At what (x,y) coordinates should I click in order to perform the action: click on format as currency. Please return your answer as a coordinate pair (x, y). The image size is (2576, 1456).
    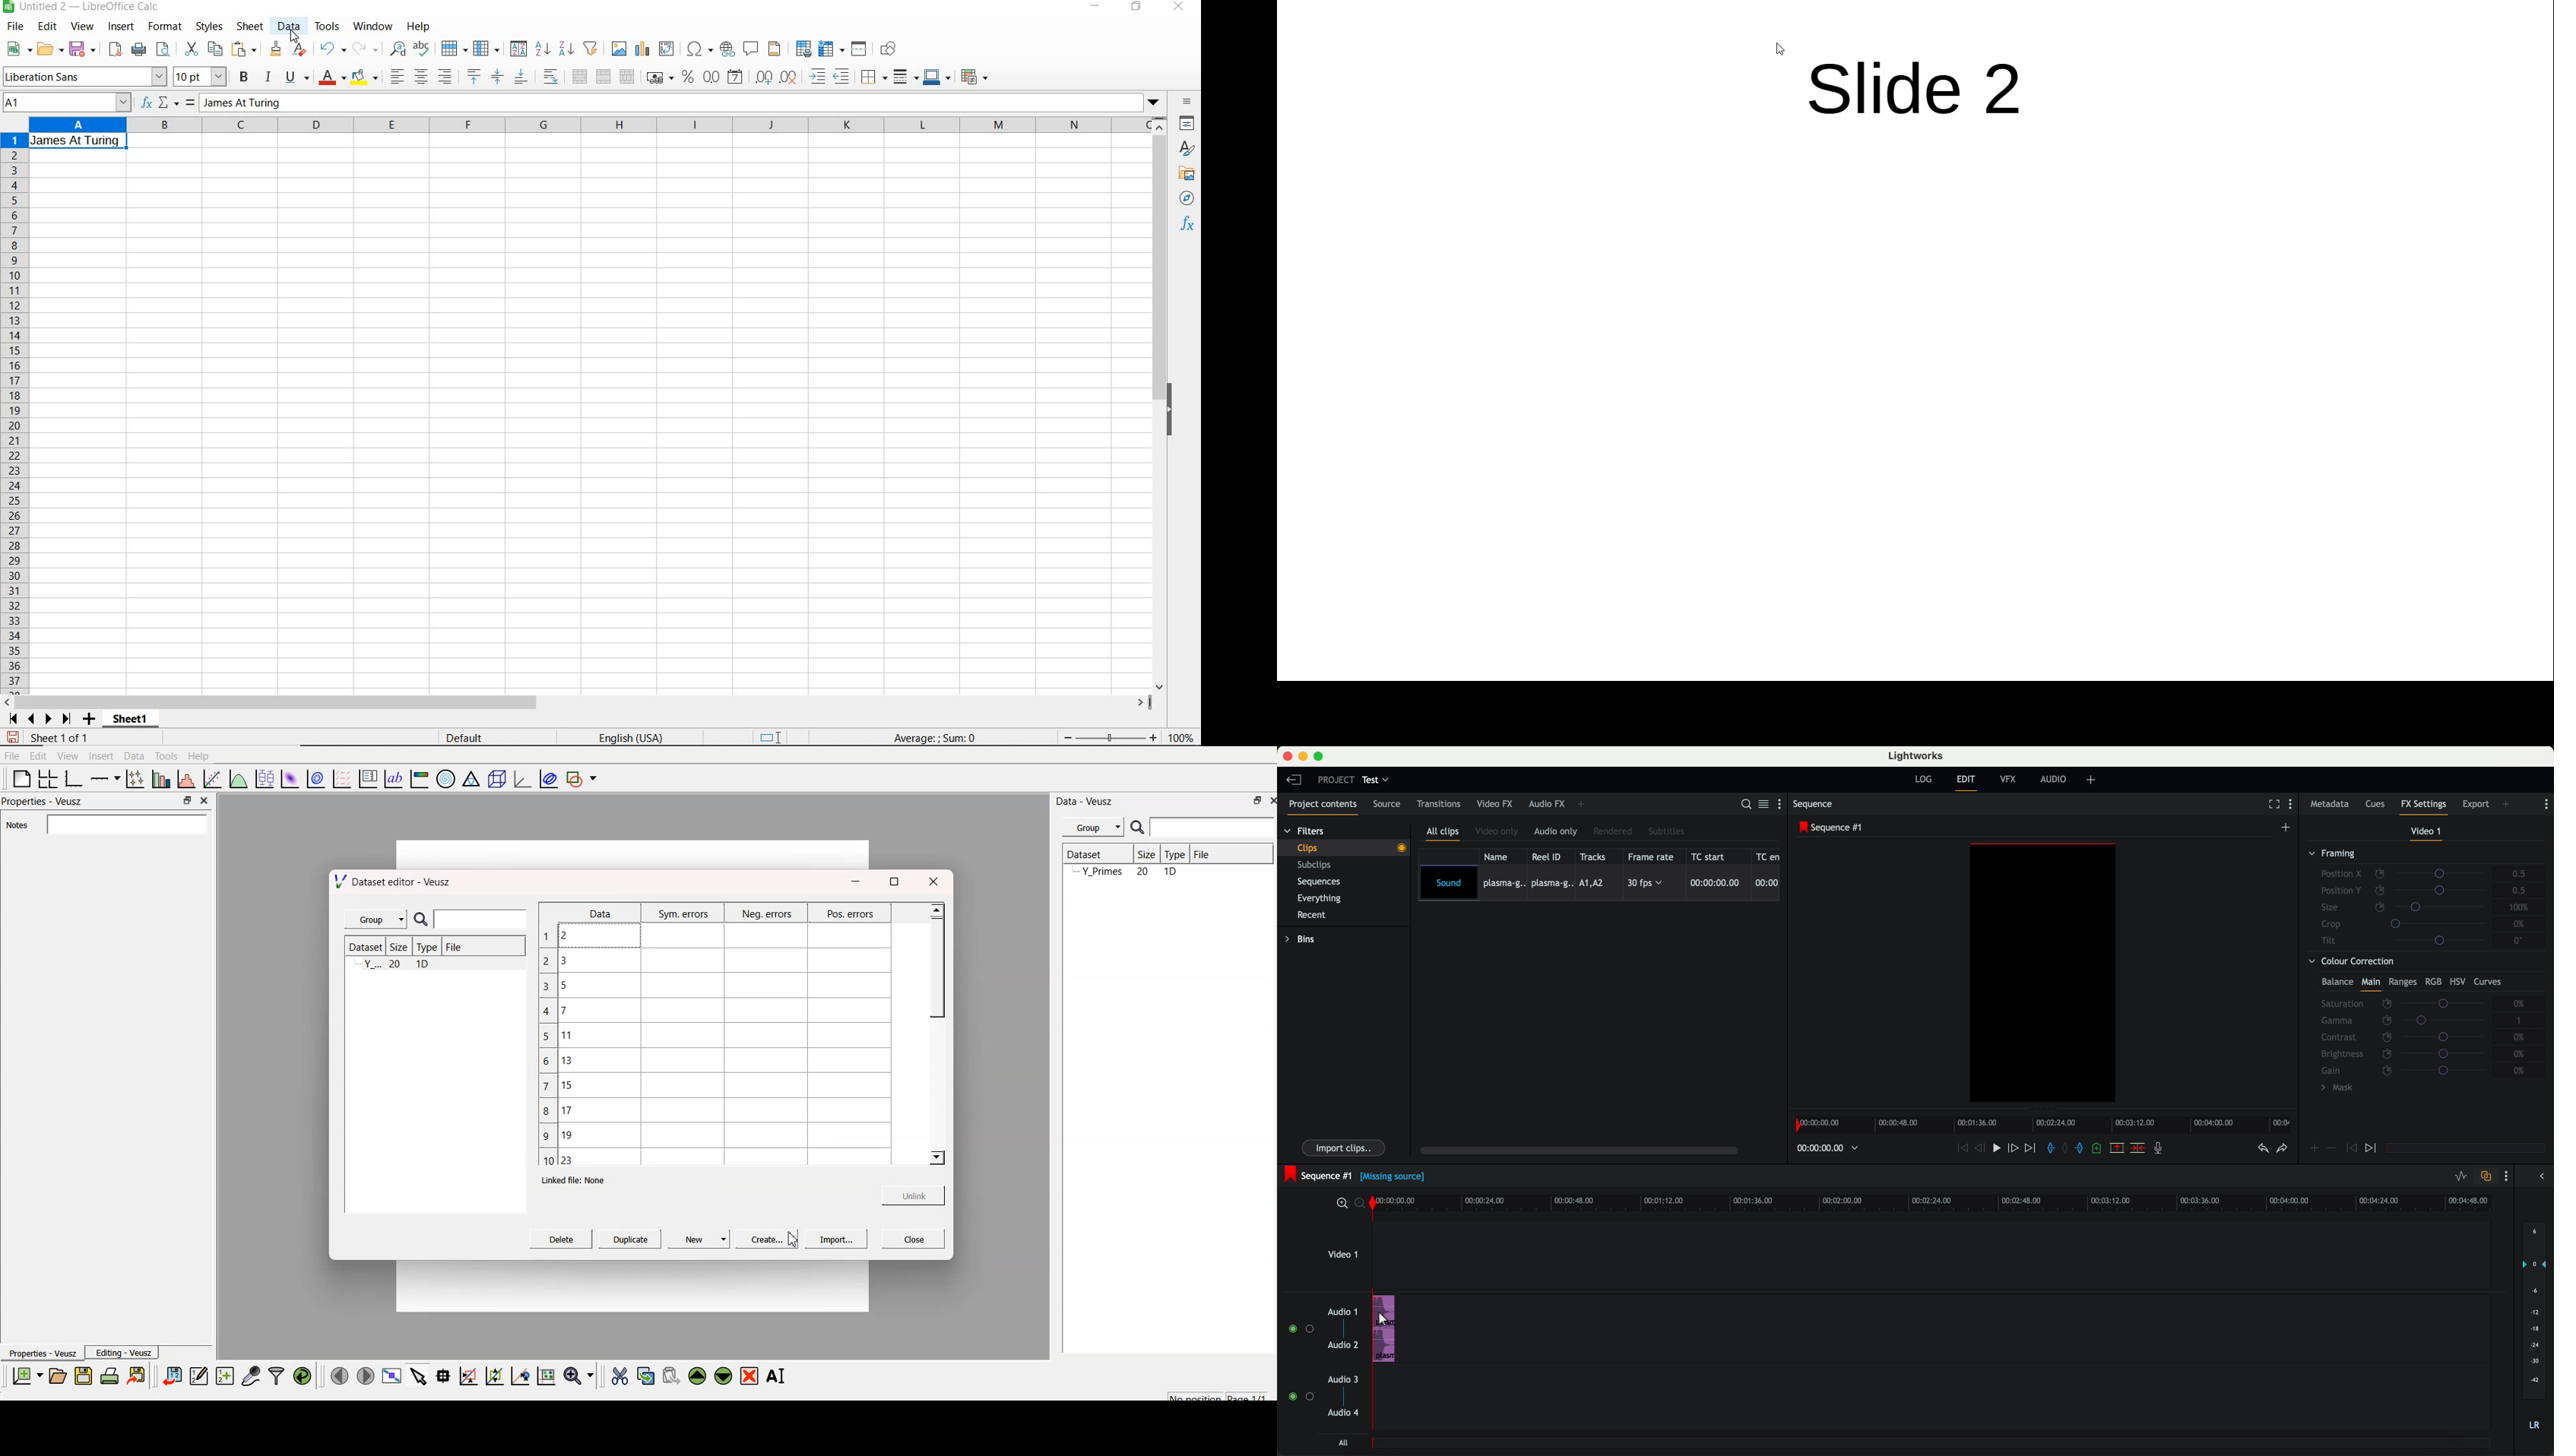
    Looking at the image, I should click on (659, 78).